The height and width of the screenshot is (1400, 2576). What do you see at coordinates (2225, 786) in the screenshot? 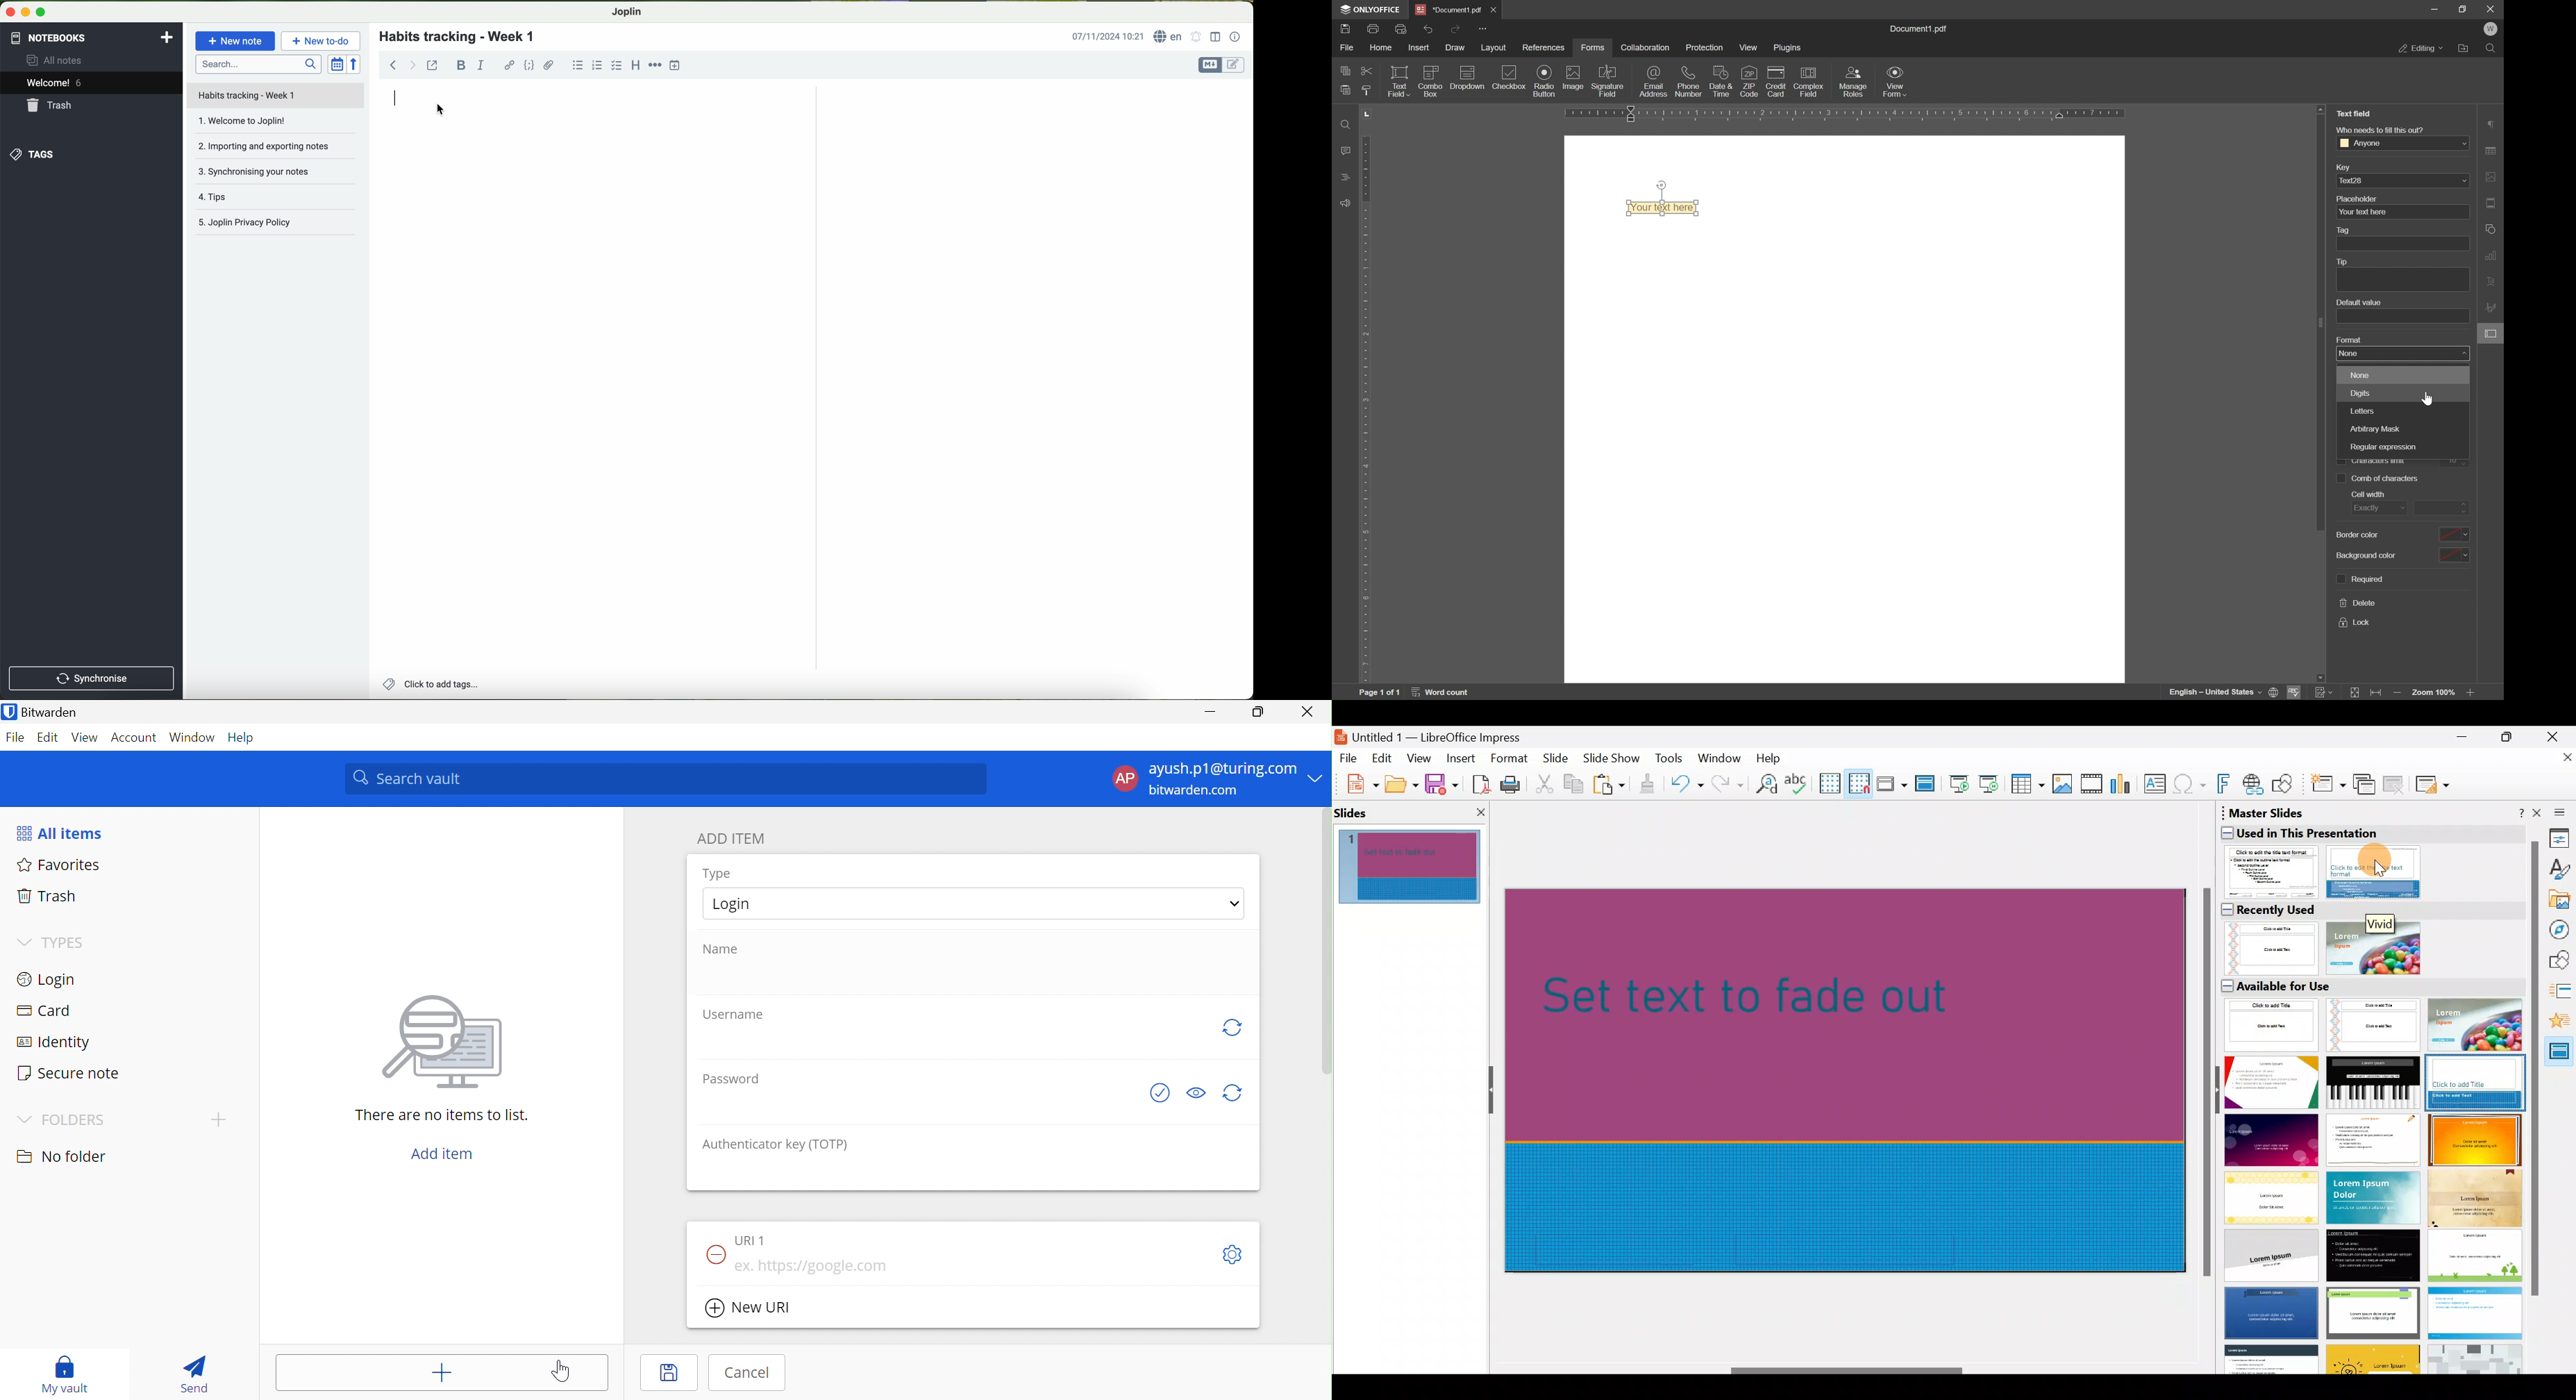
I see `Insert fontwork text` at bounding box center [2225, 786].